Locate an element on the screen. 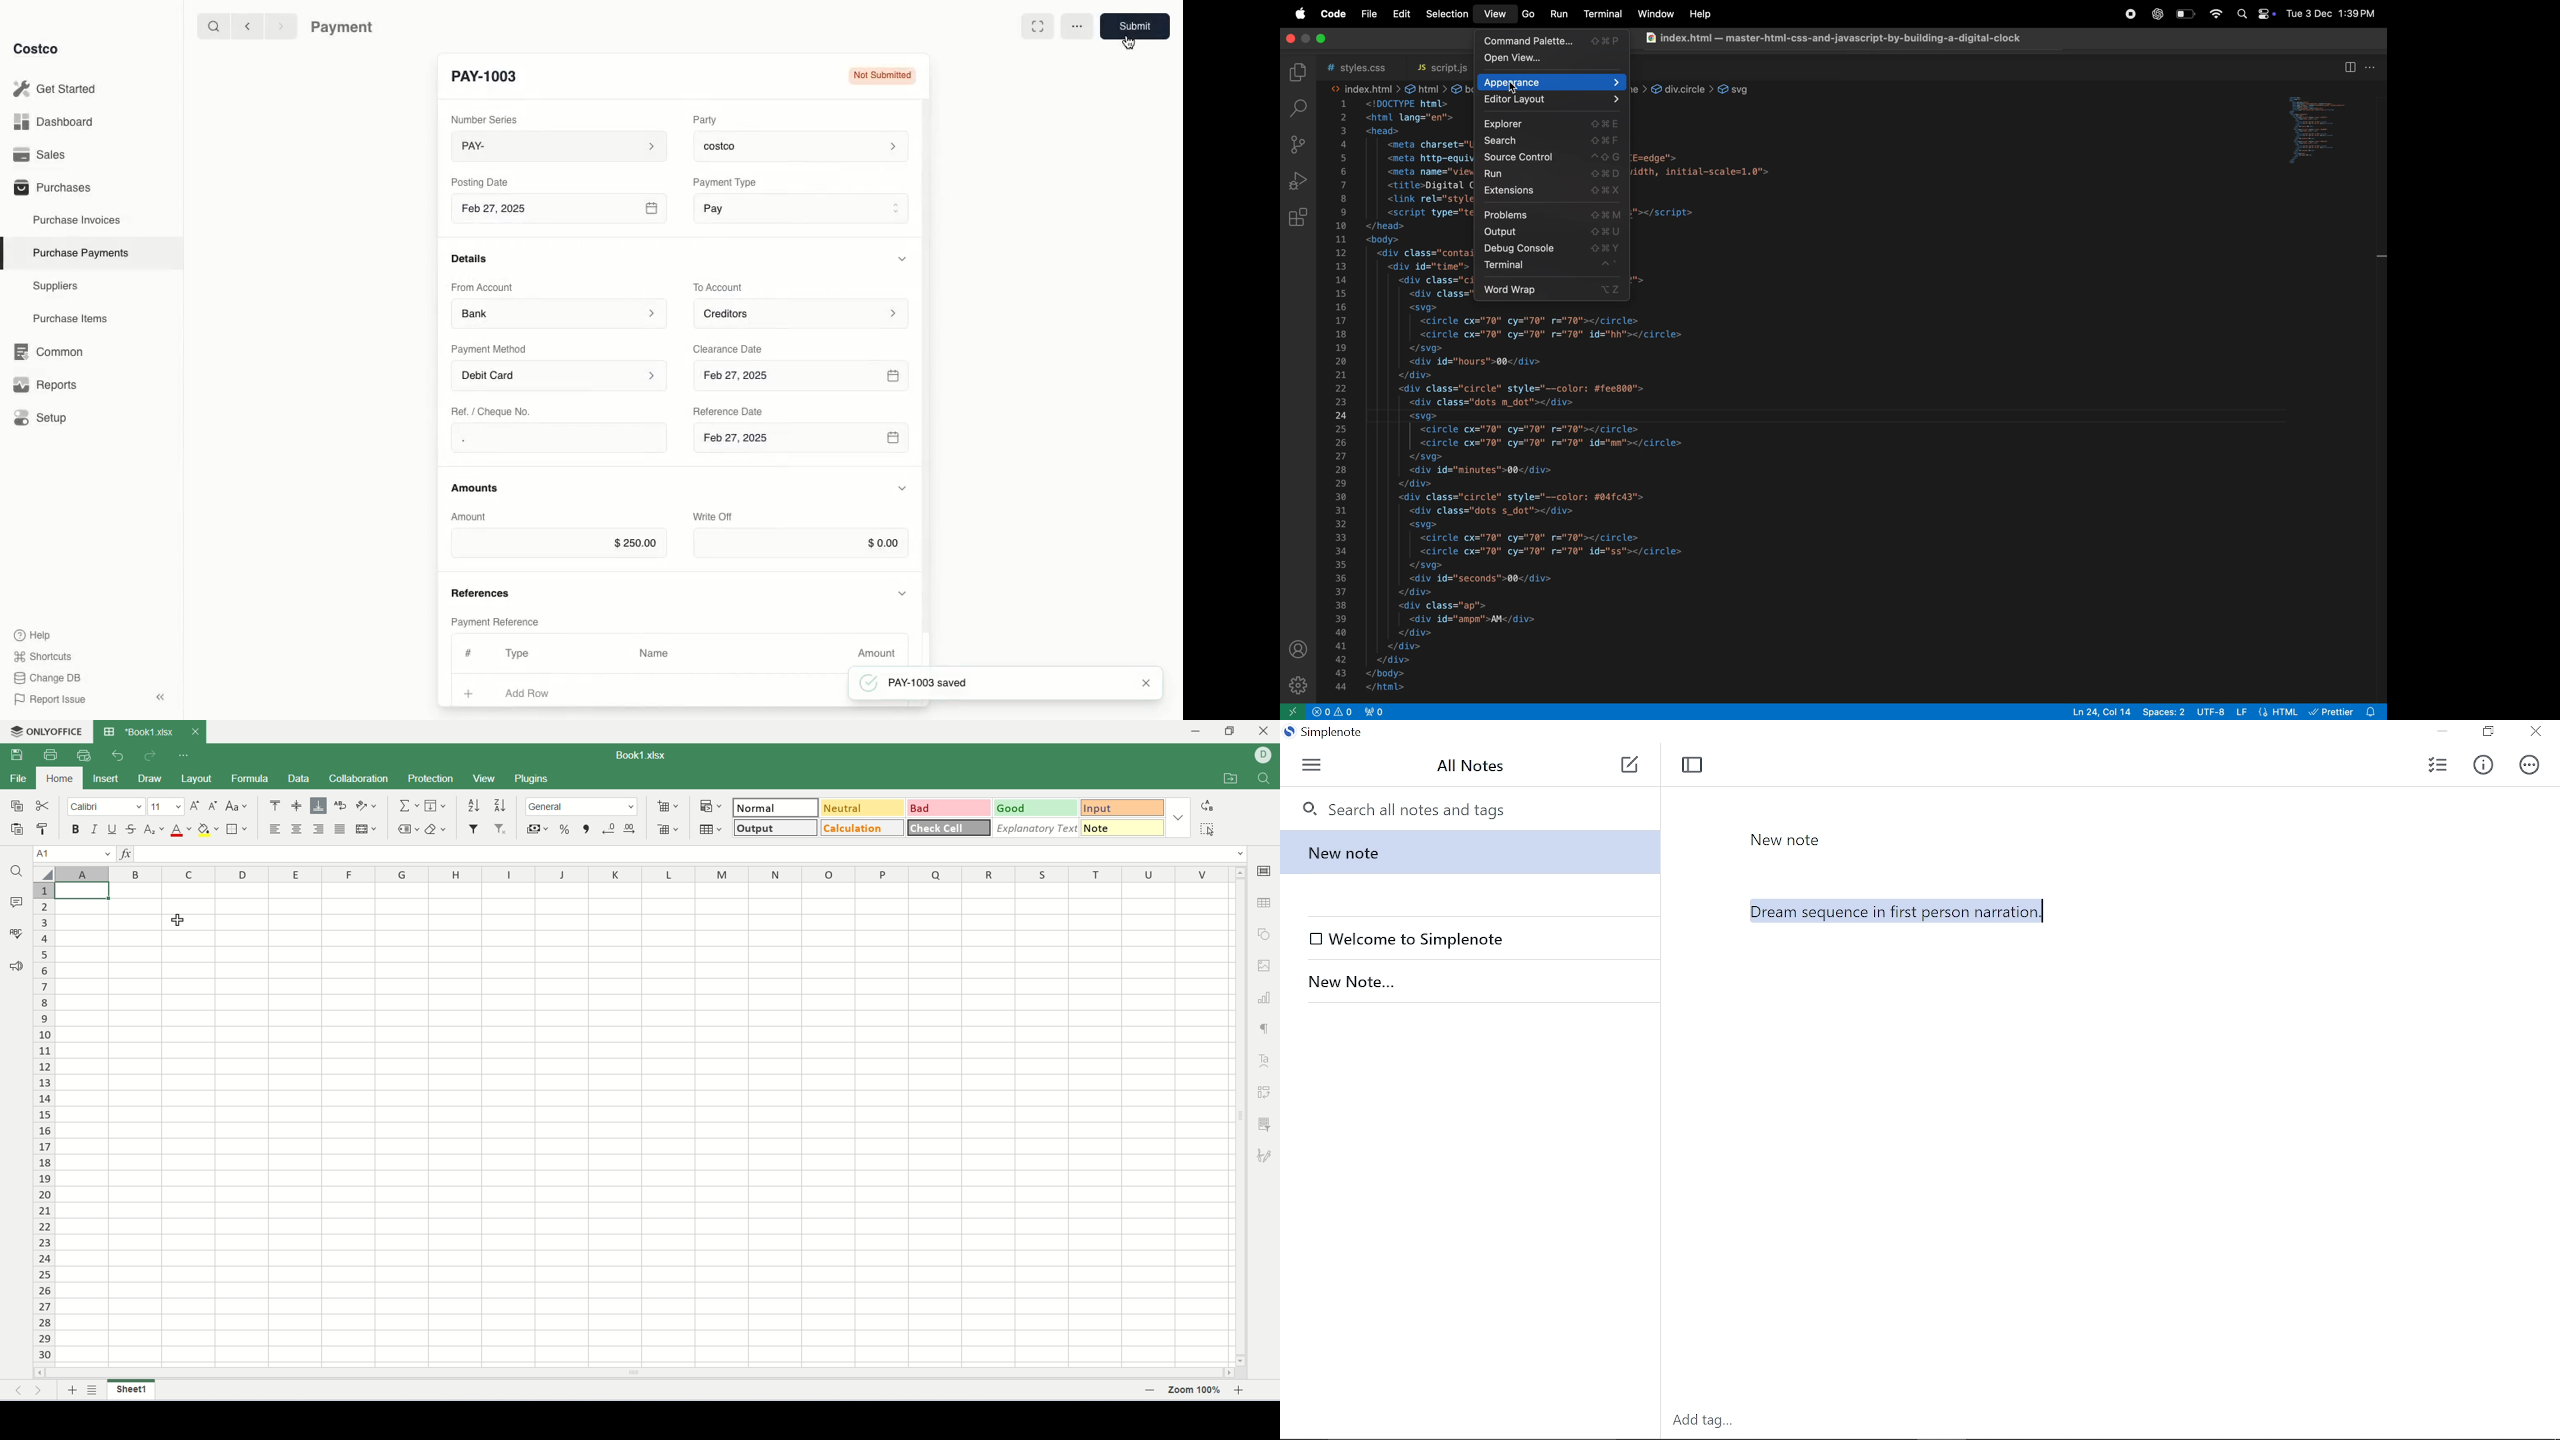  redo is located at coordinates (153, 756).